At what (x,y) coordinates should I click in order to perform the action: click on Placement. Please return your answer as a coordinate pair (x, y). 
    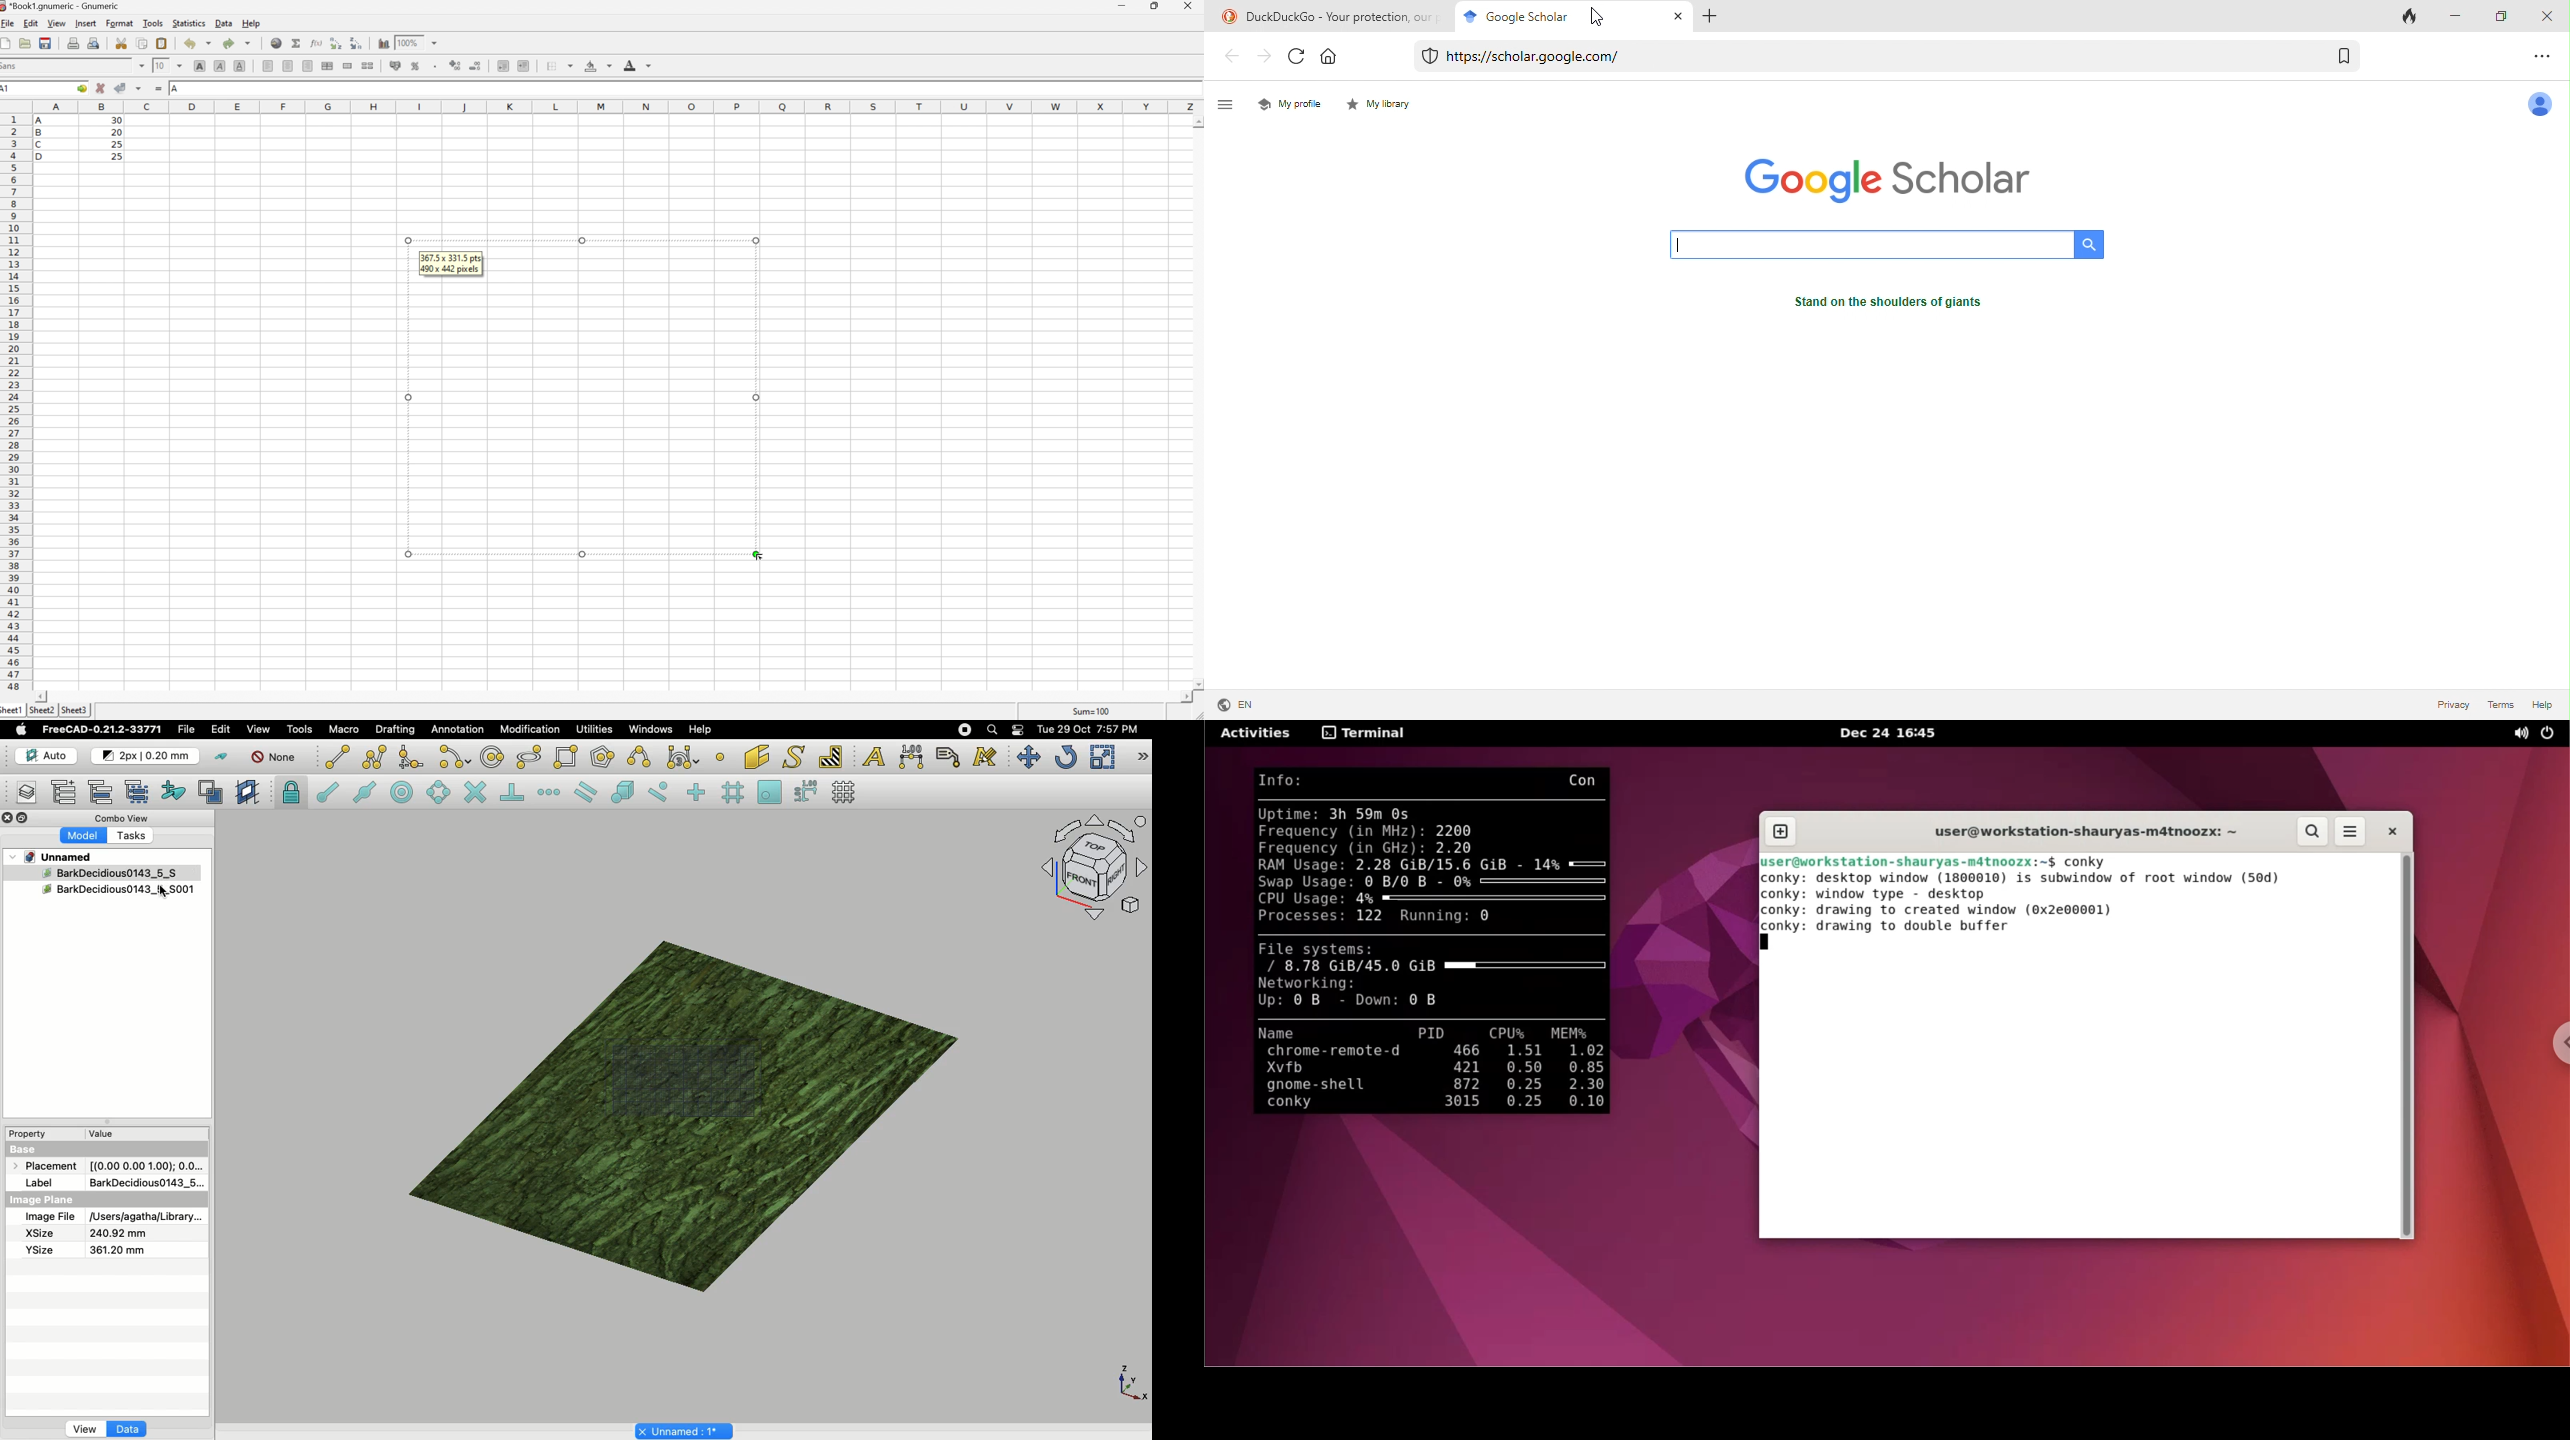
    Looking at the image, I should click on (48, 1167).